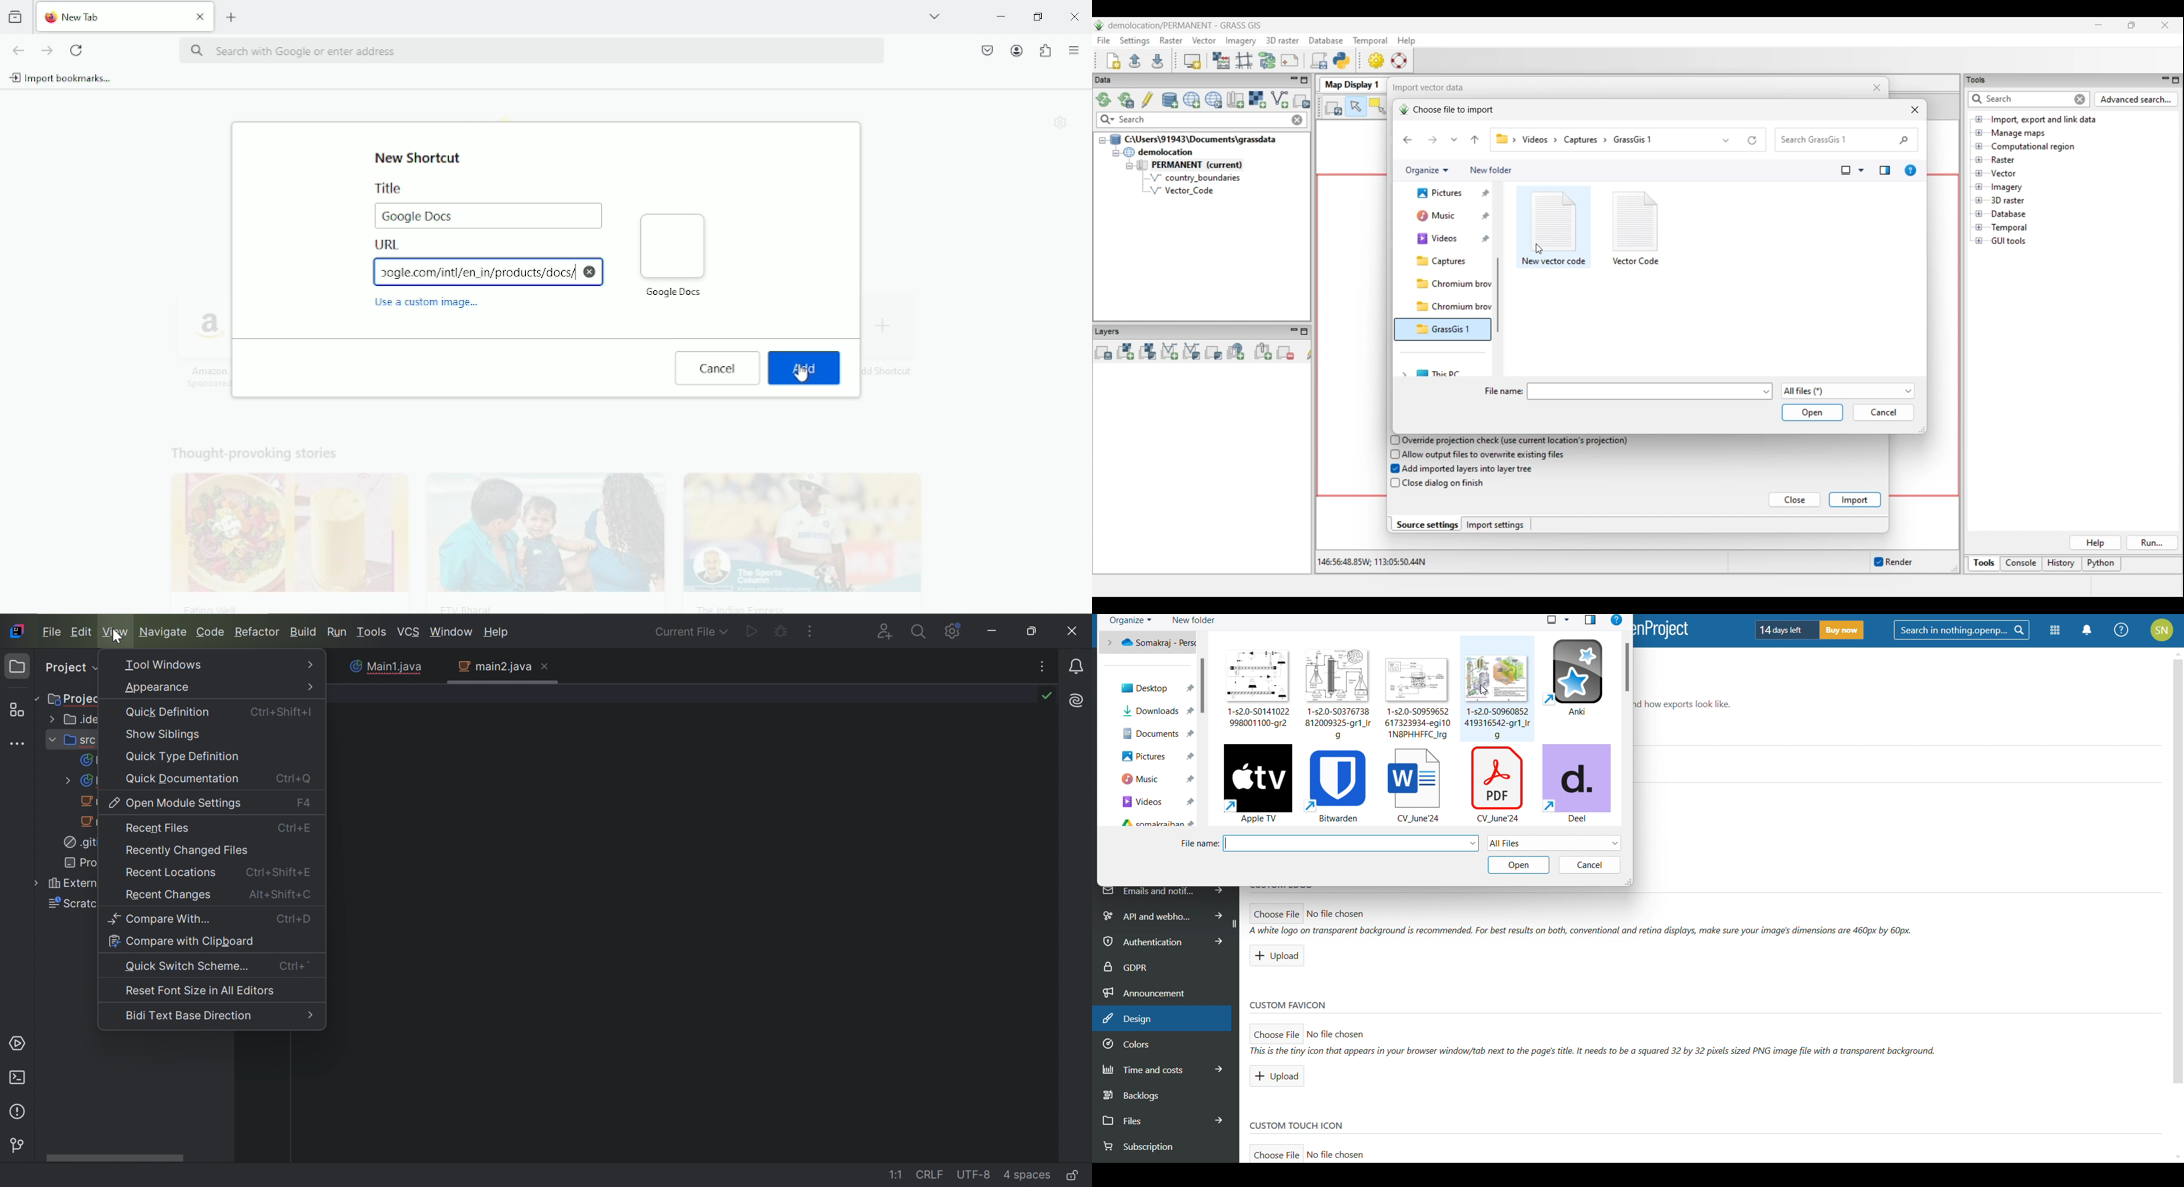 This screenshot has height=1204, width=2184. I want to click on Selected change view, so click(1846, 171).